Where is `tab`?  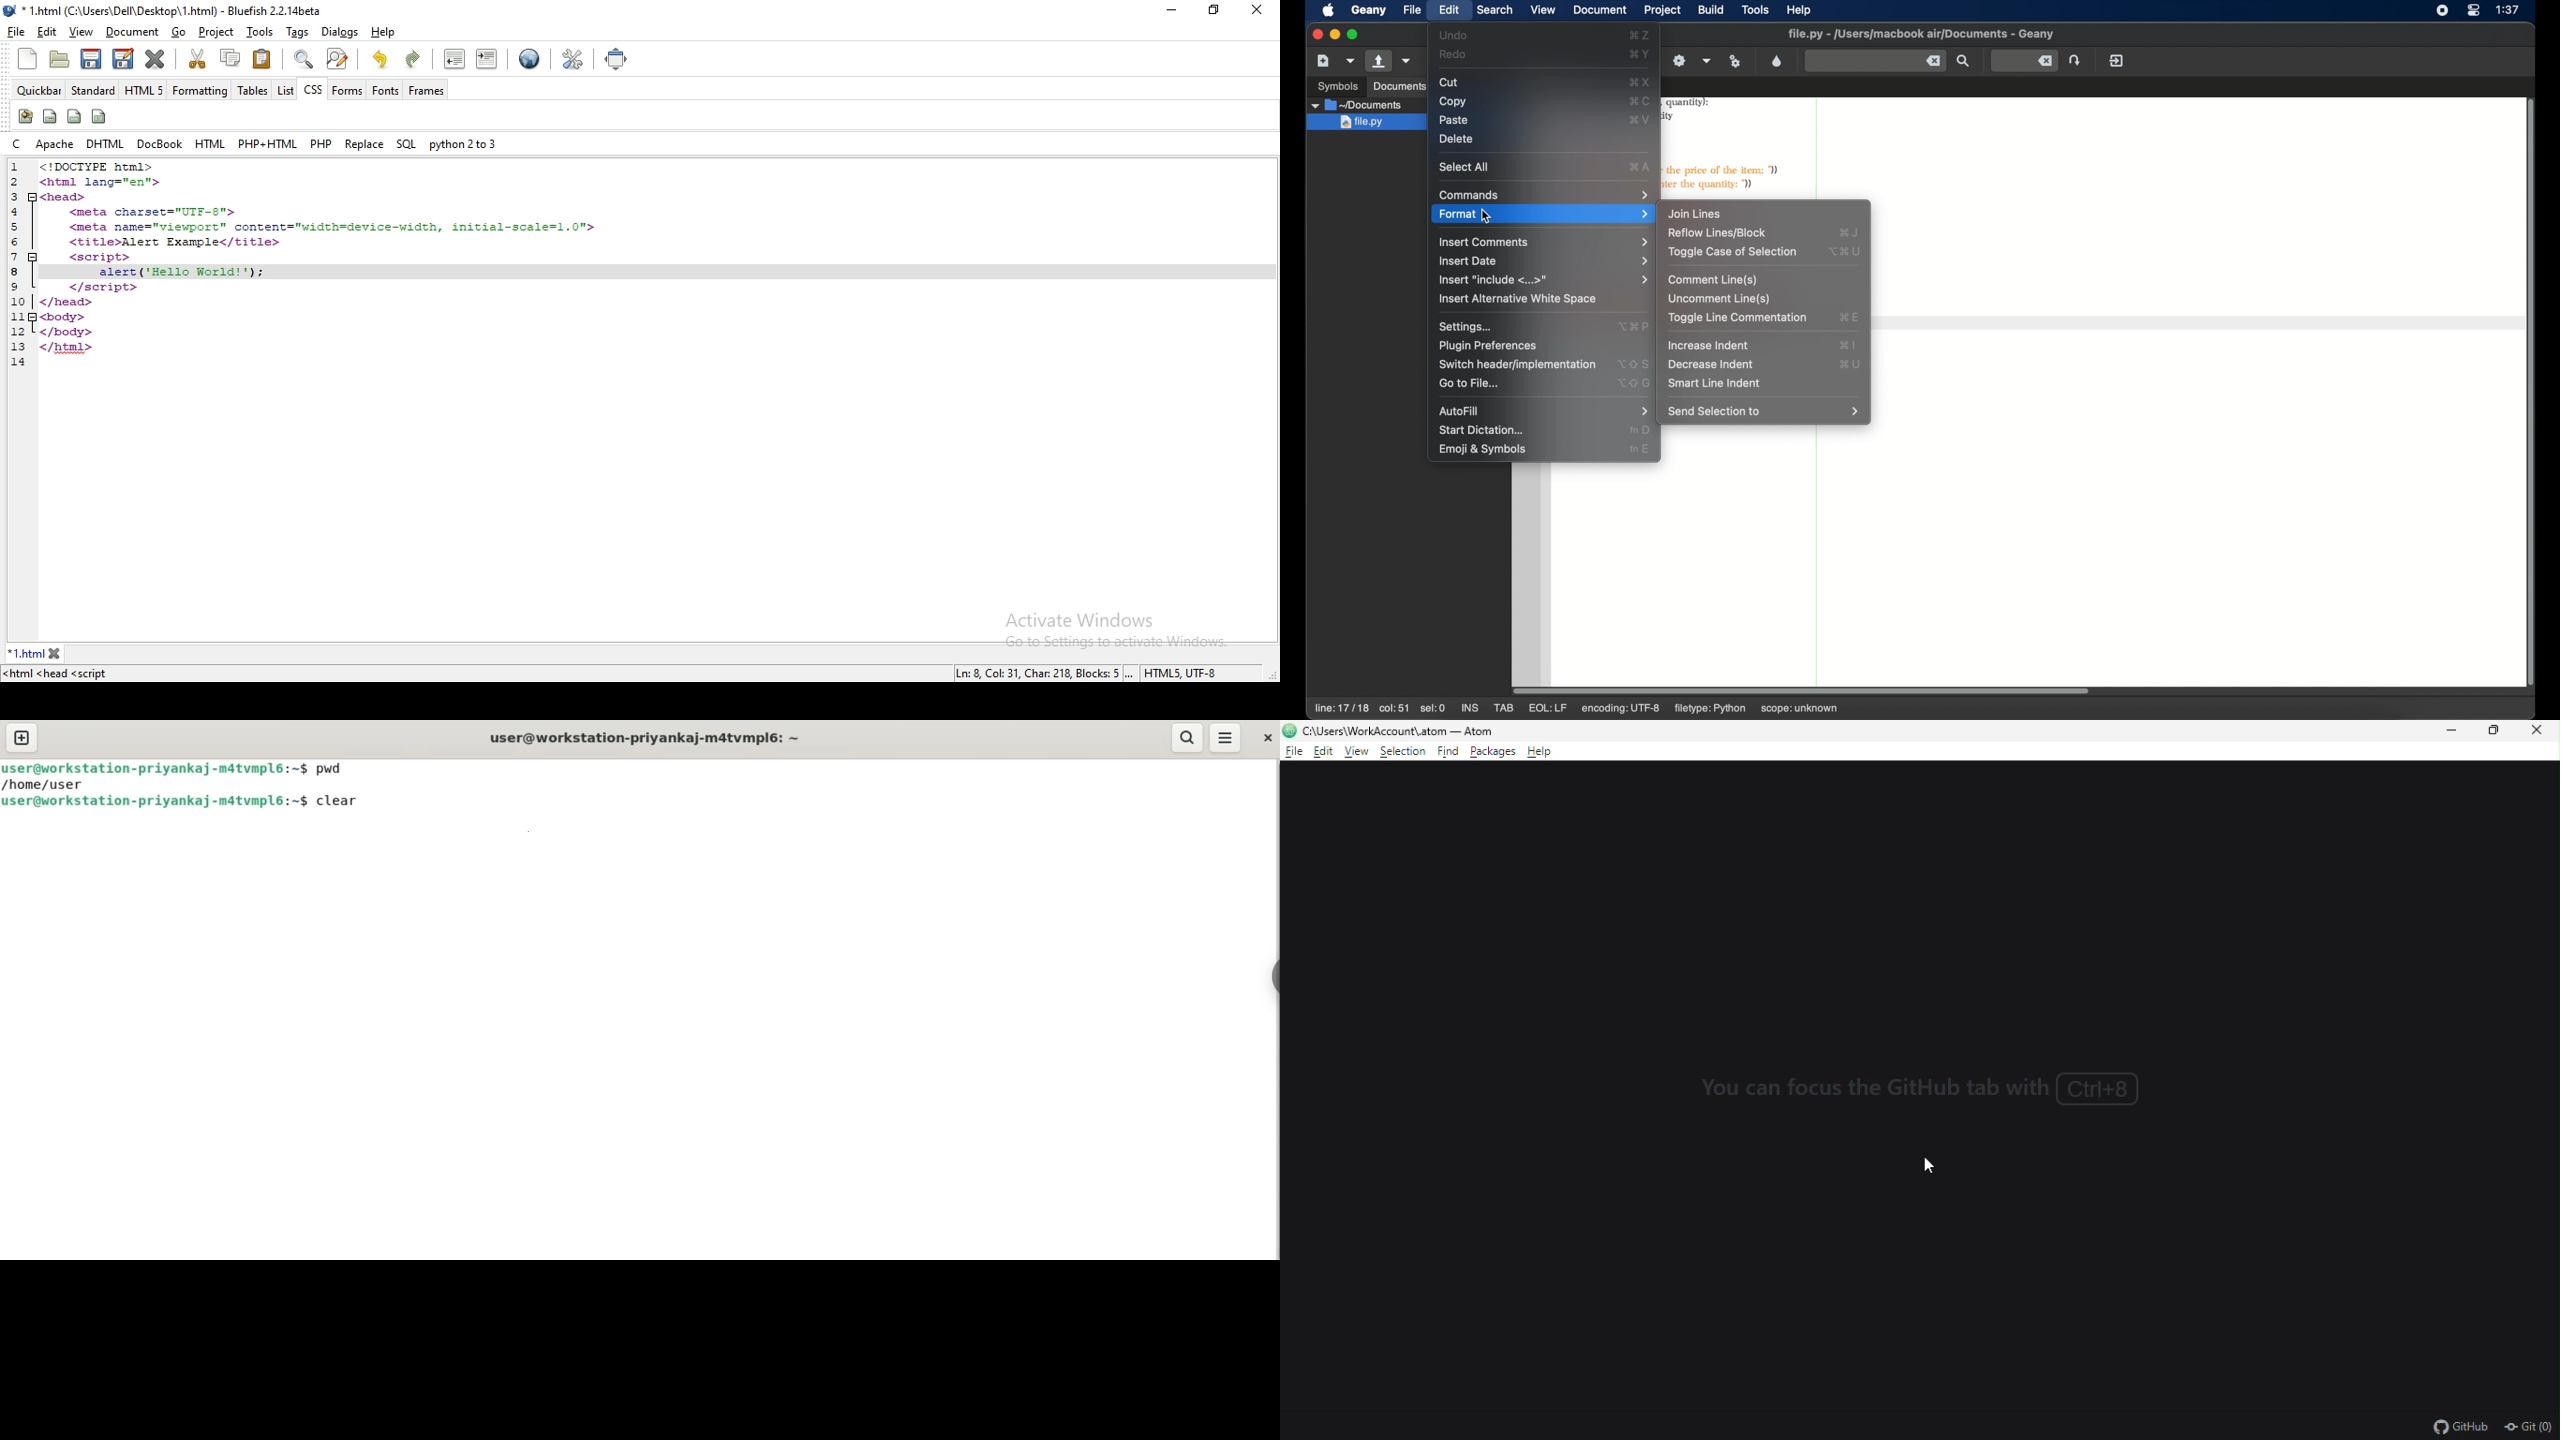
tab is located at coordinates (1504, 708).